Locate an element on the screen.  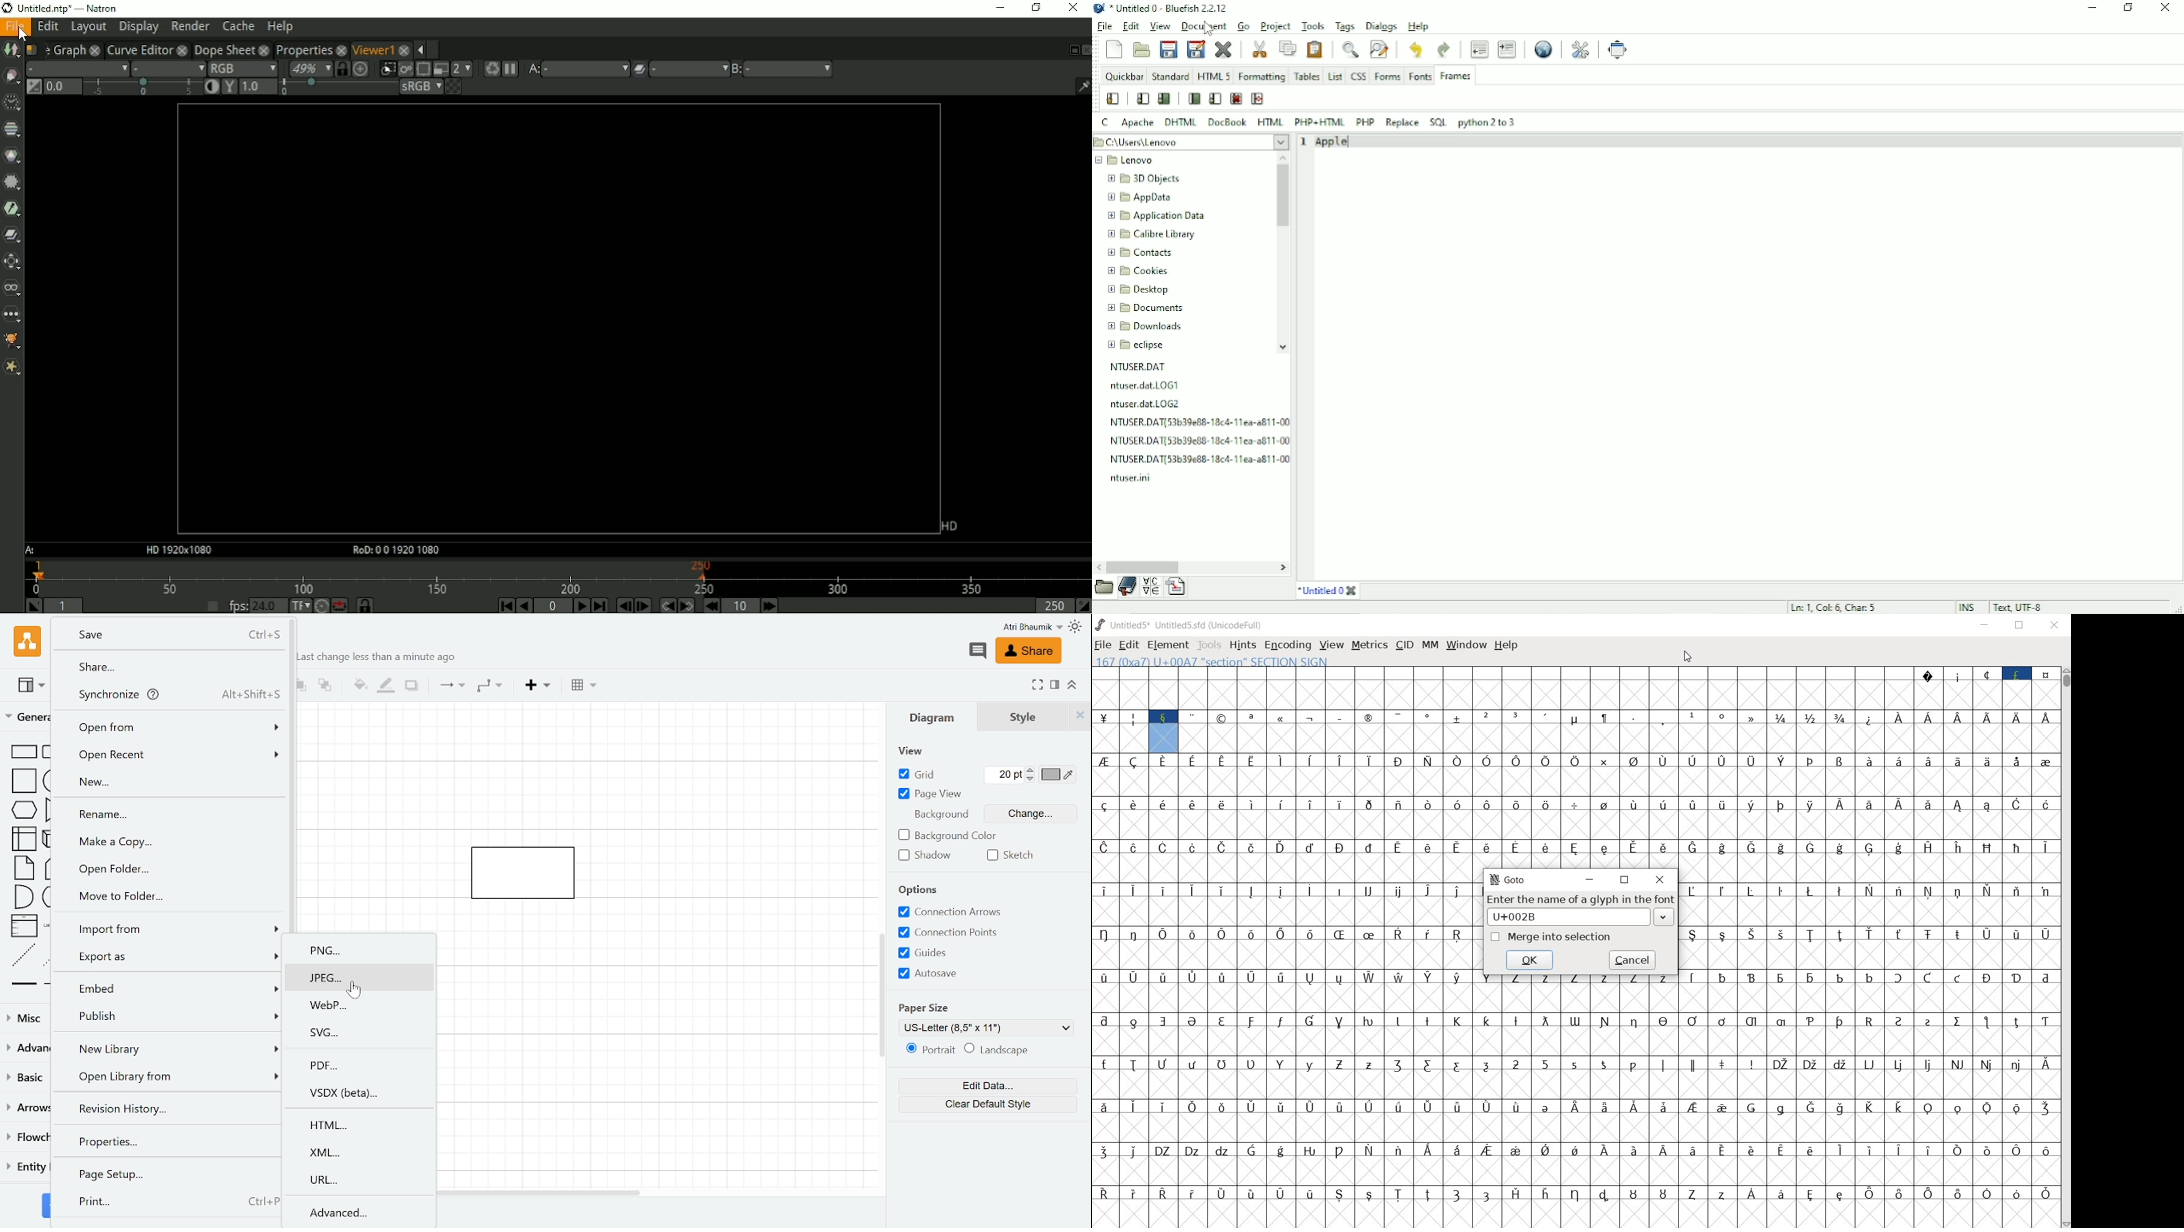
Untitled1 Untitled1.sfd (UnicodeFull) is located at coordinates (1182, 625).